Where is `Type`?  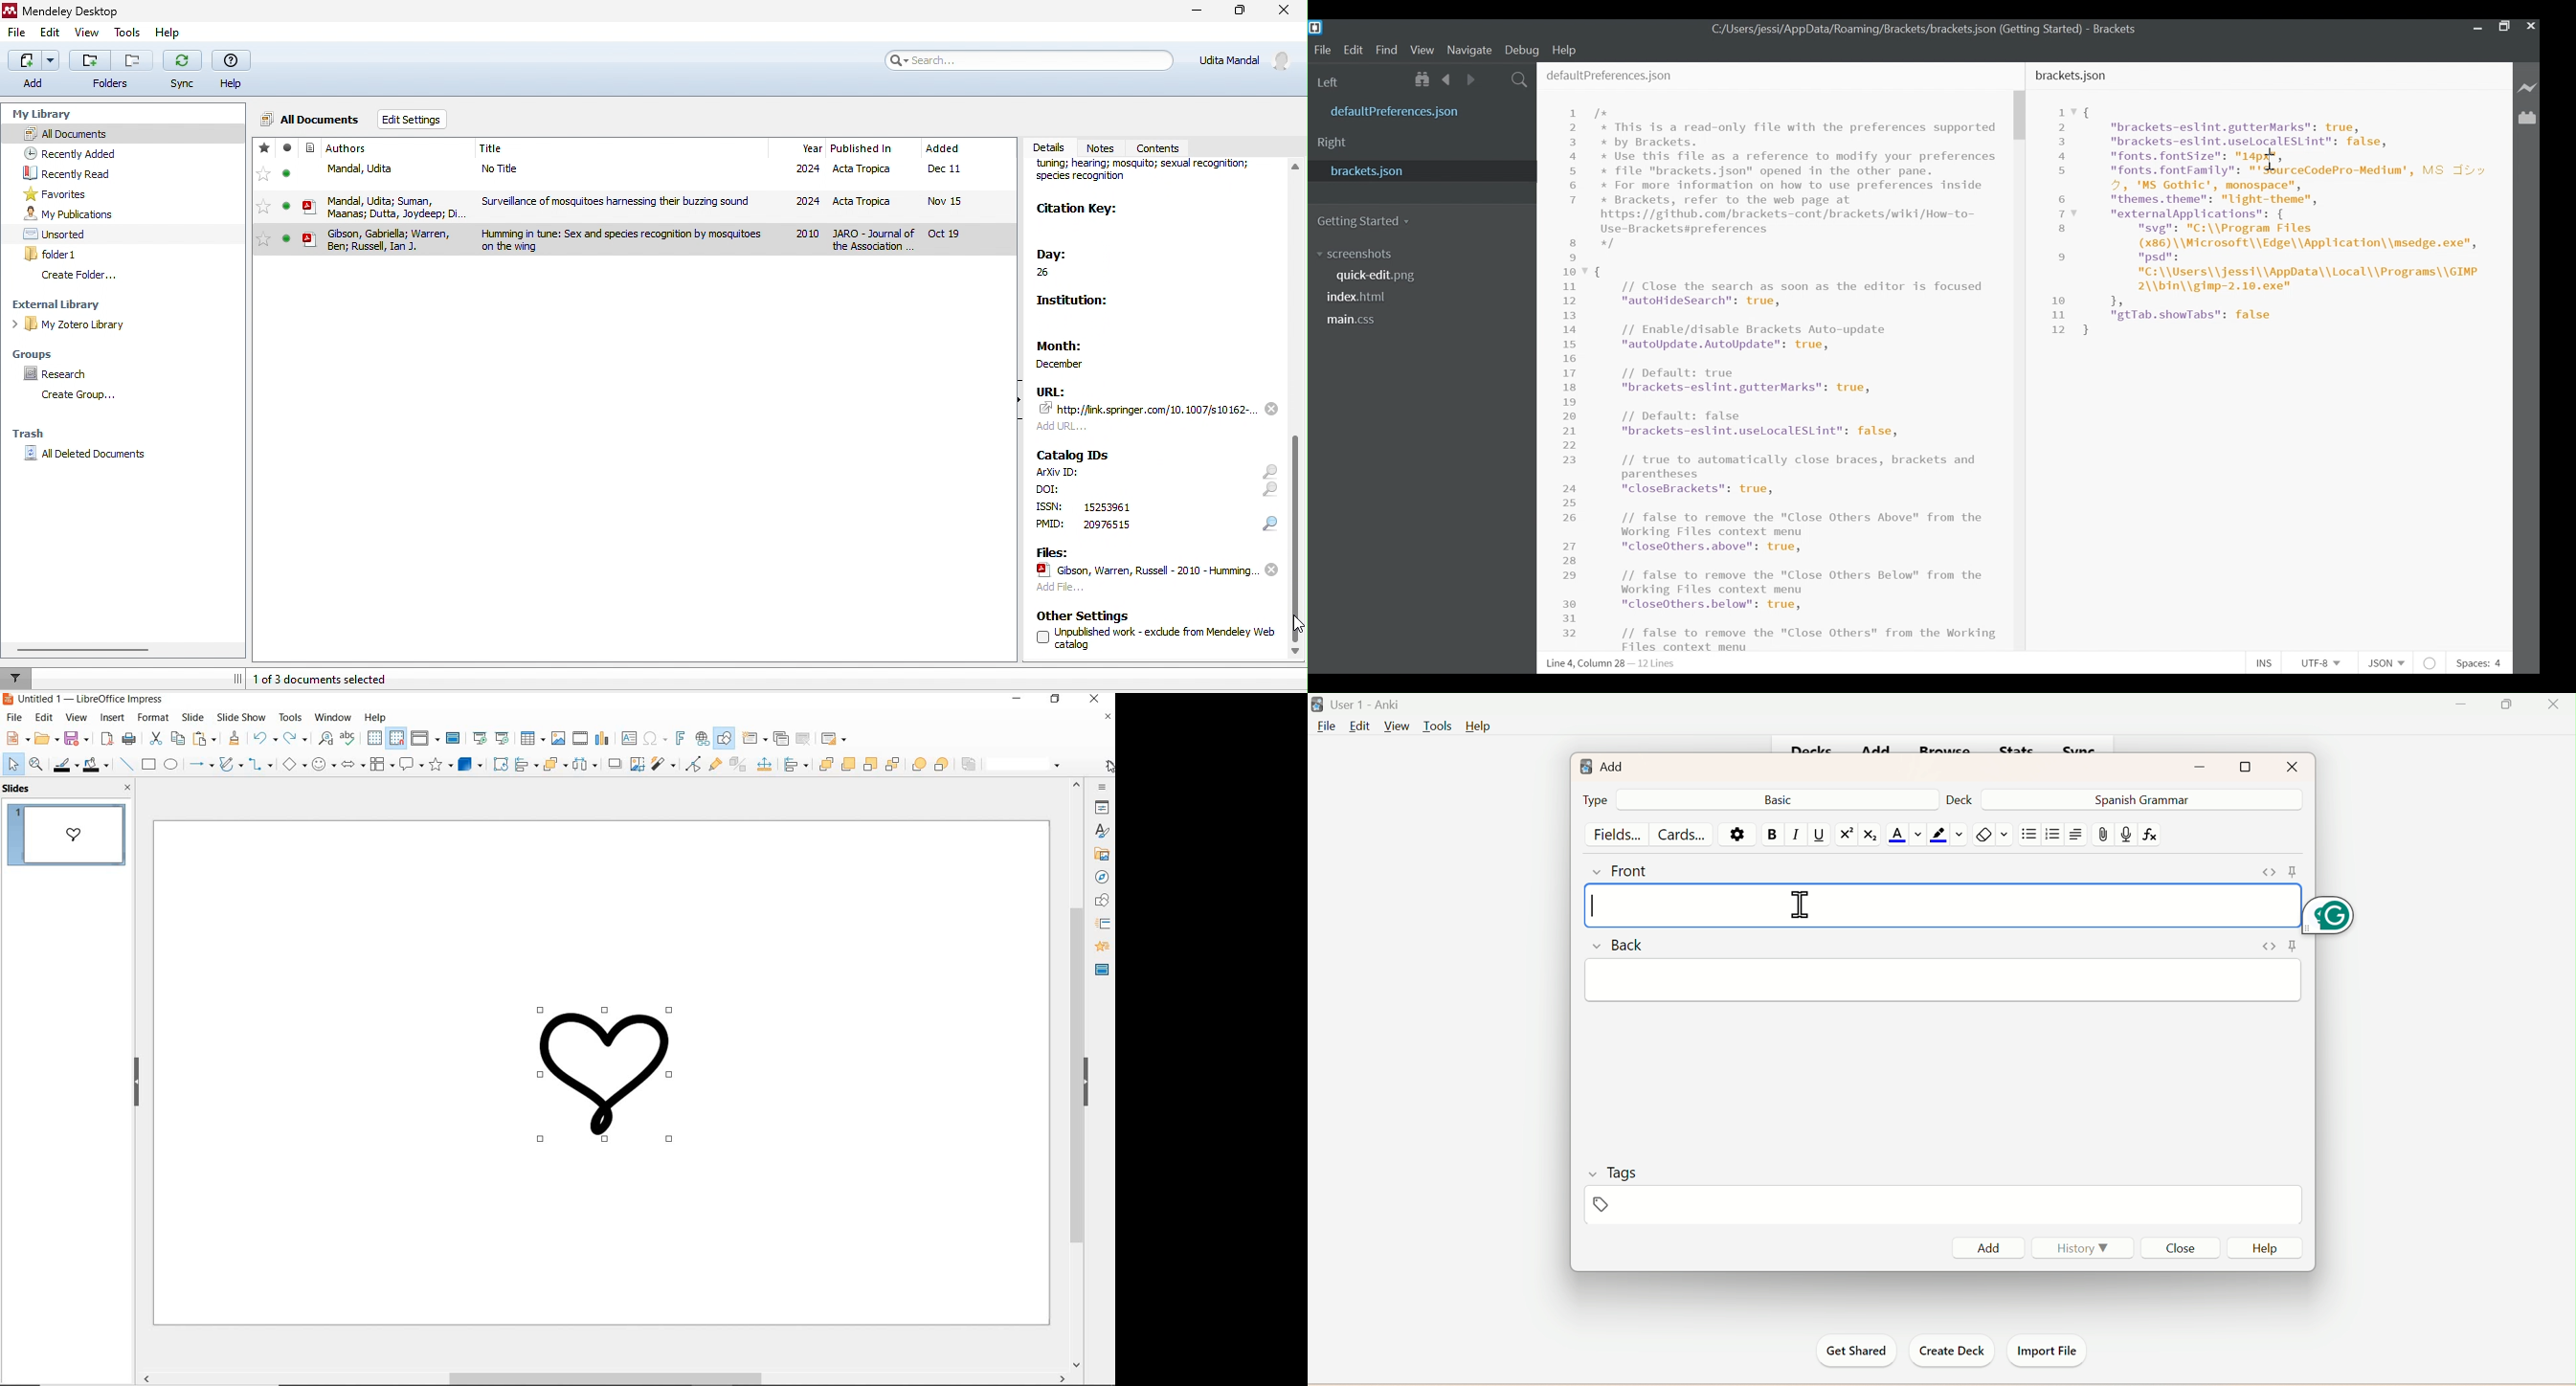
Type is located at coordinates (1593, 799).